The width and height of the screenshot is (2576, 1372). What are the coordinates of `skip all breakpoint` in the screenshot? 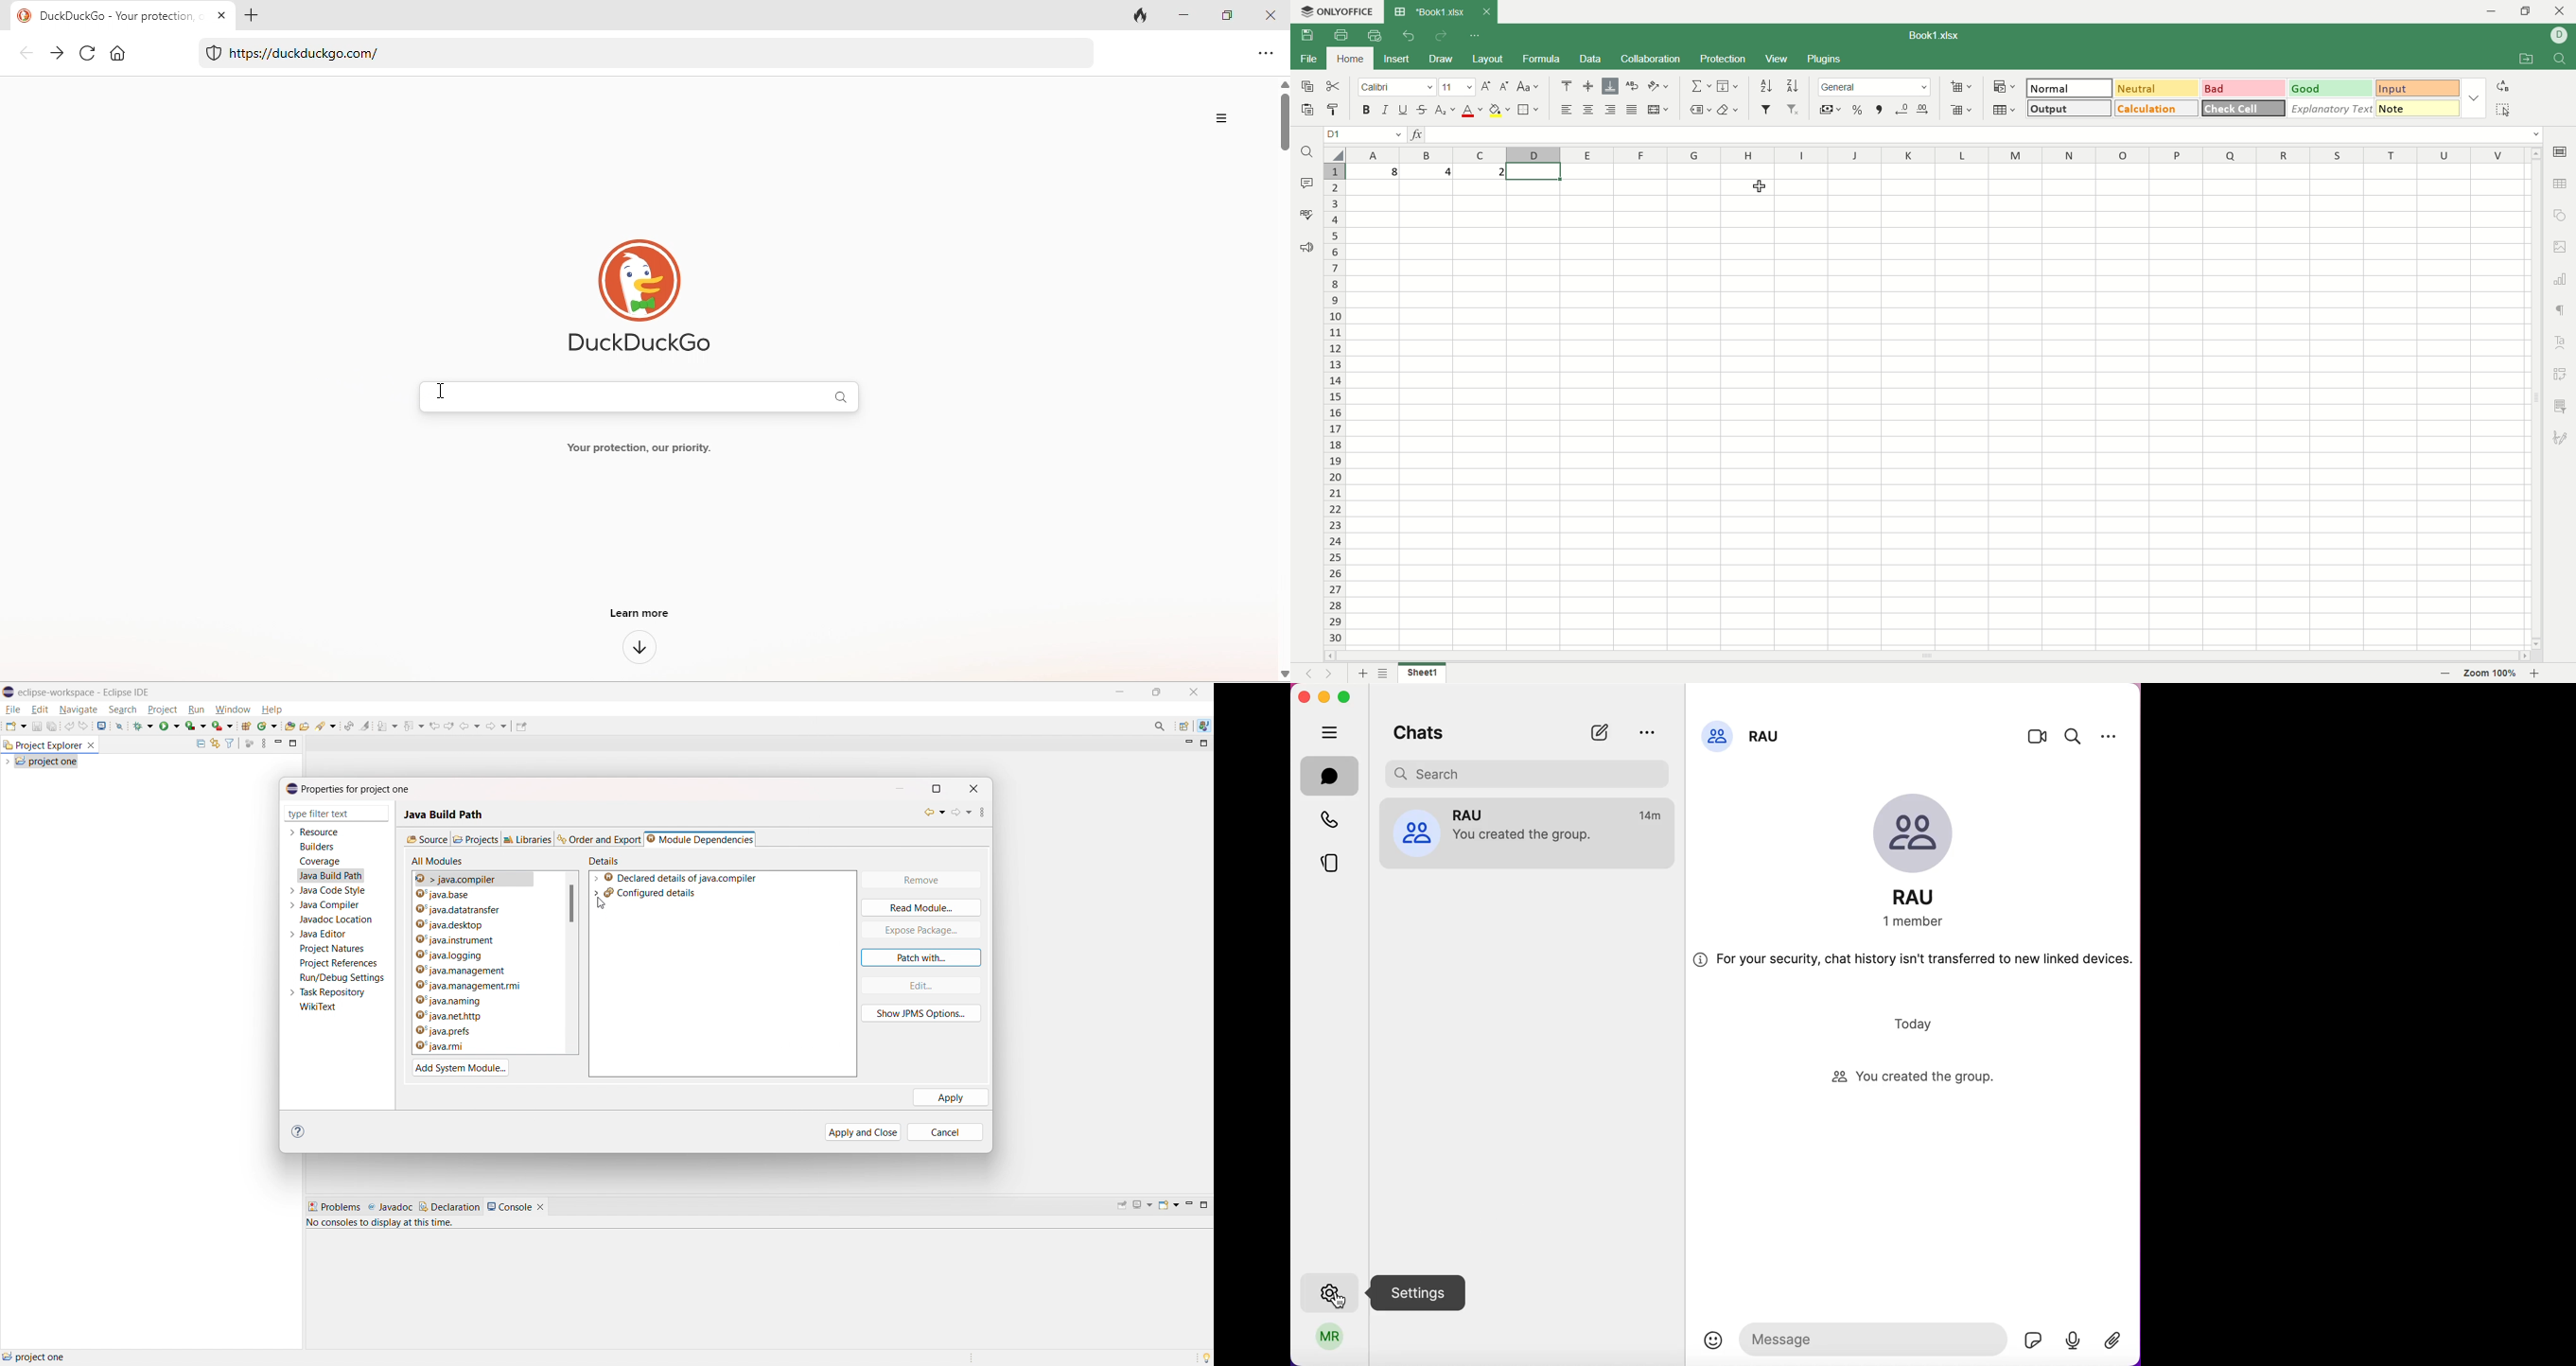 It's located at (120, 725).